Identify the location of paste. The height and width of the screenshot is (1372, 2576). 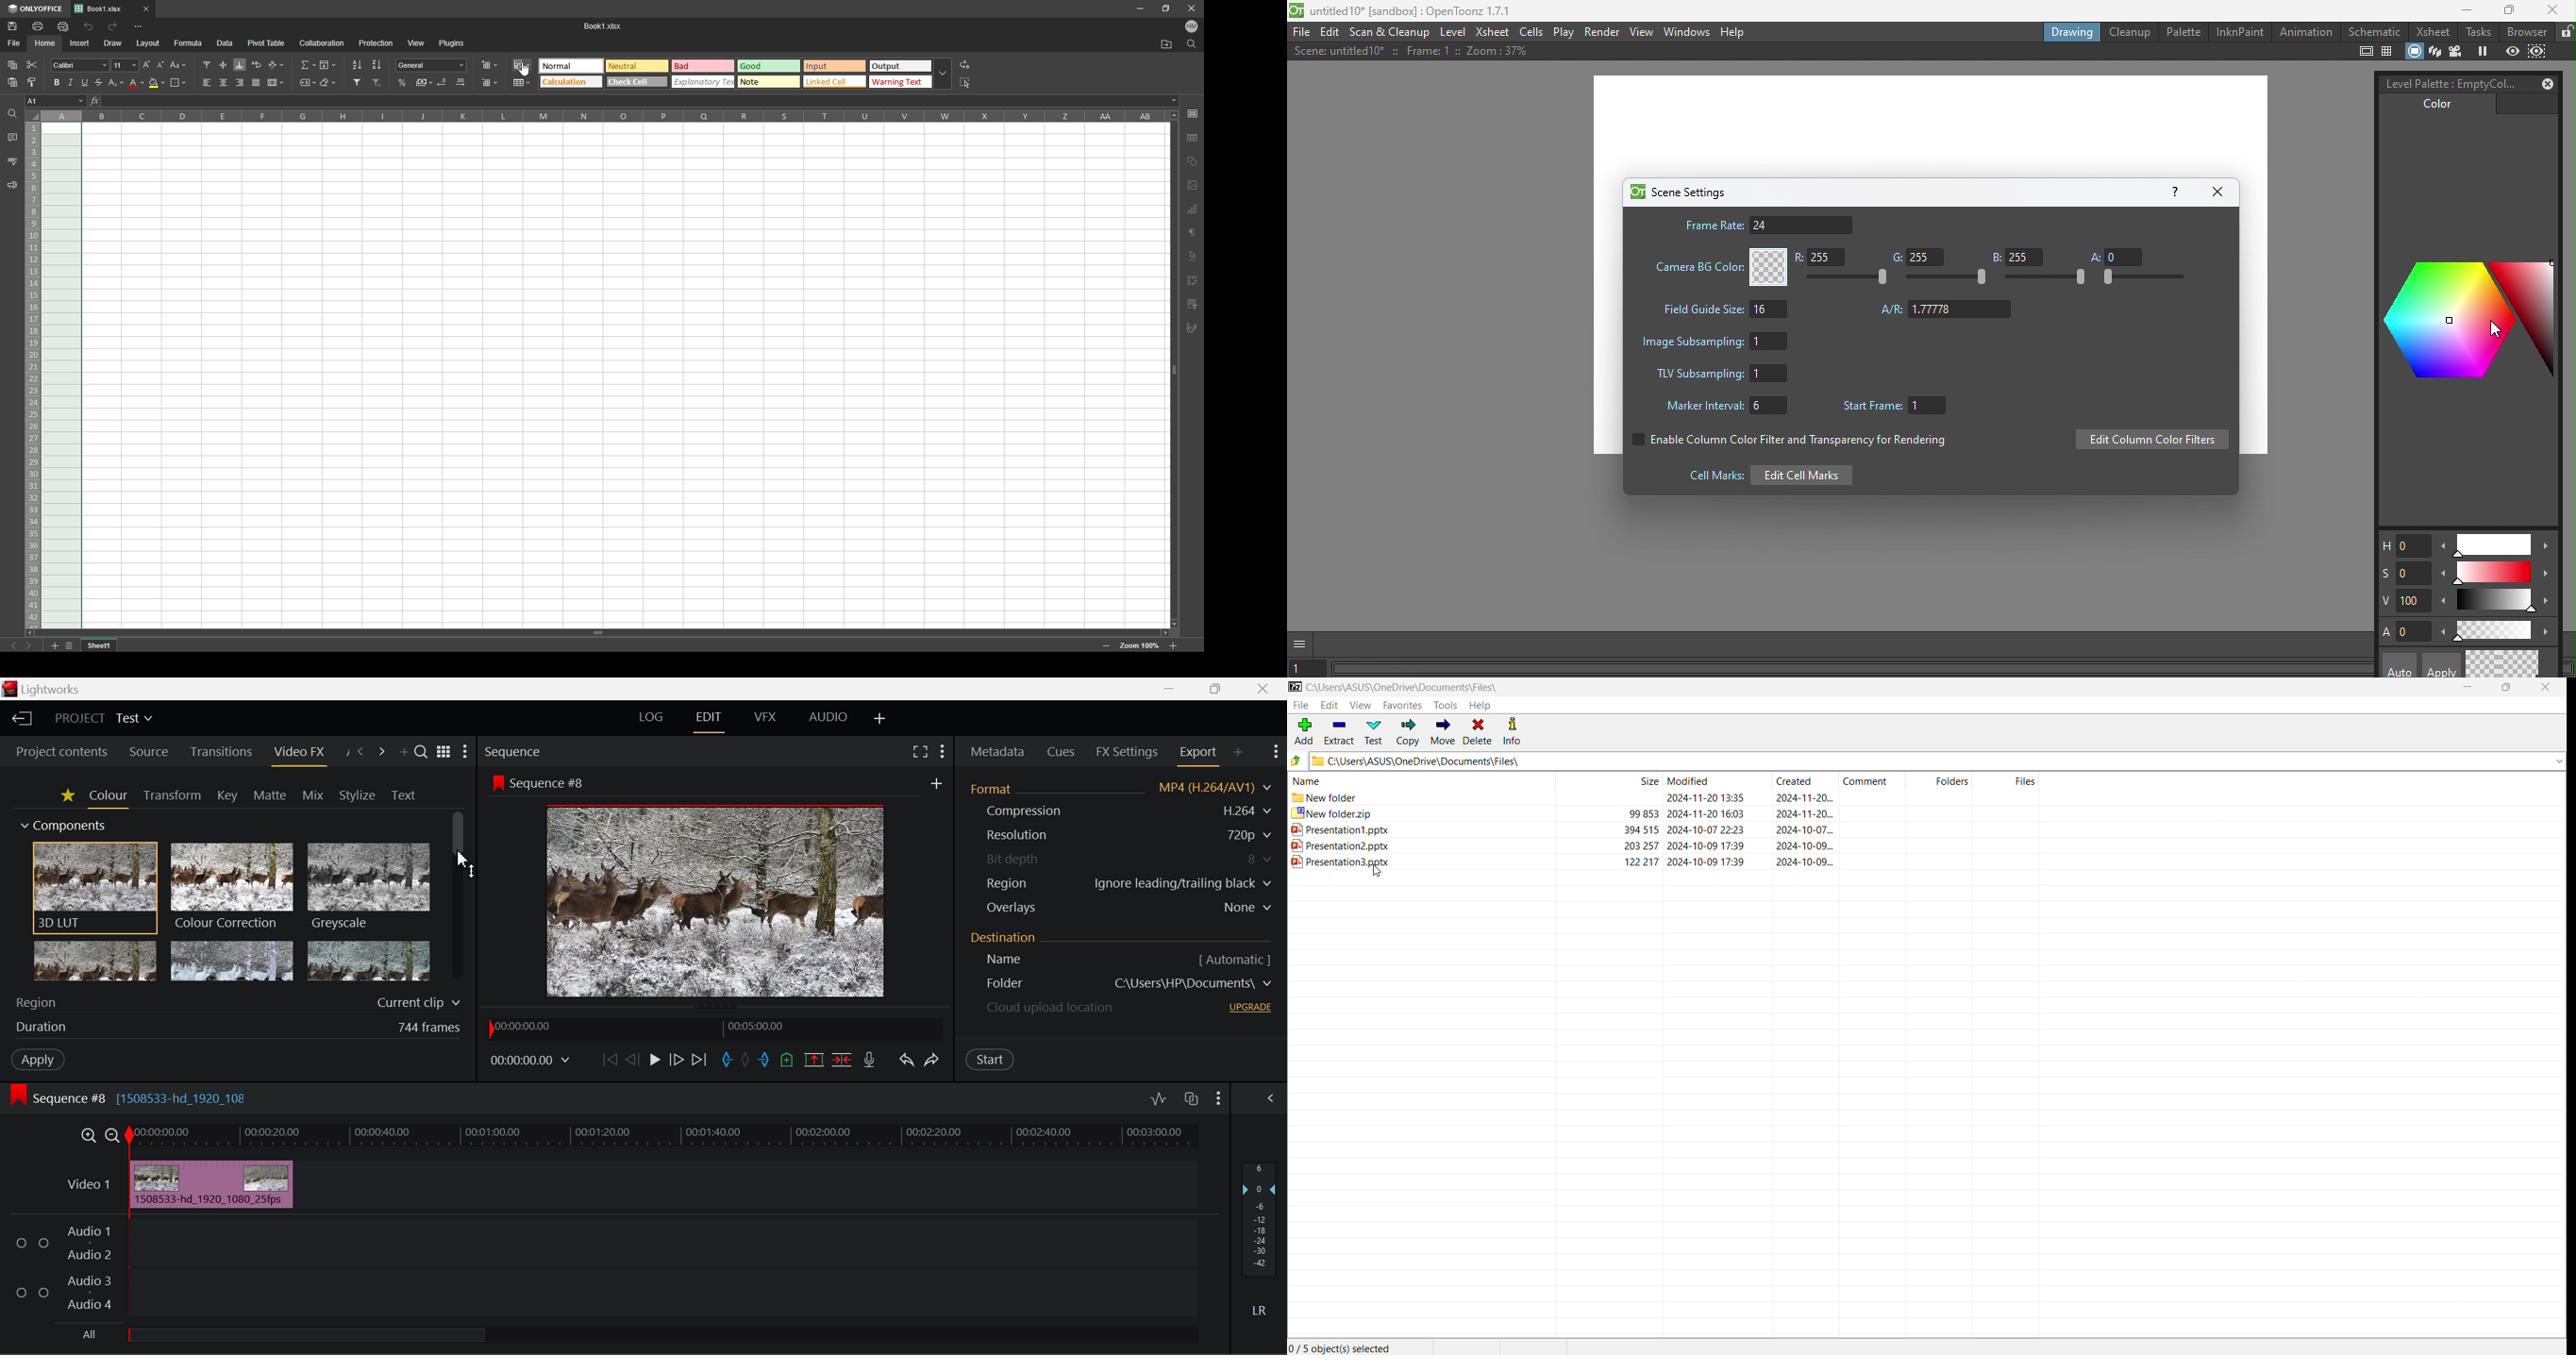
(13, 83).